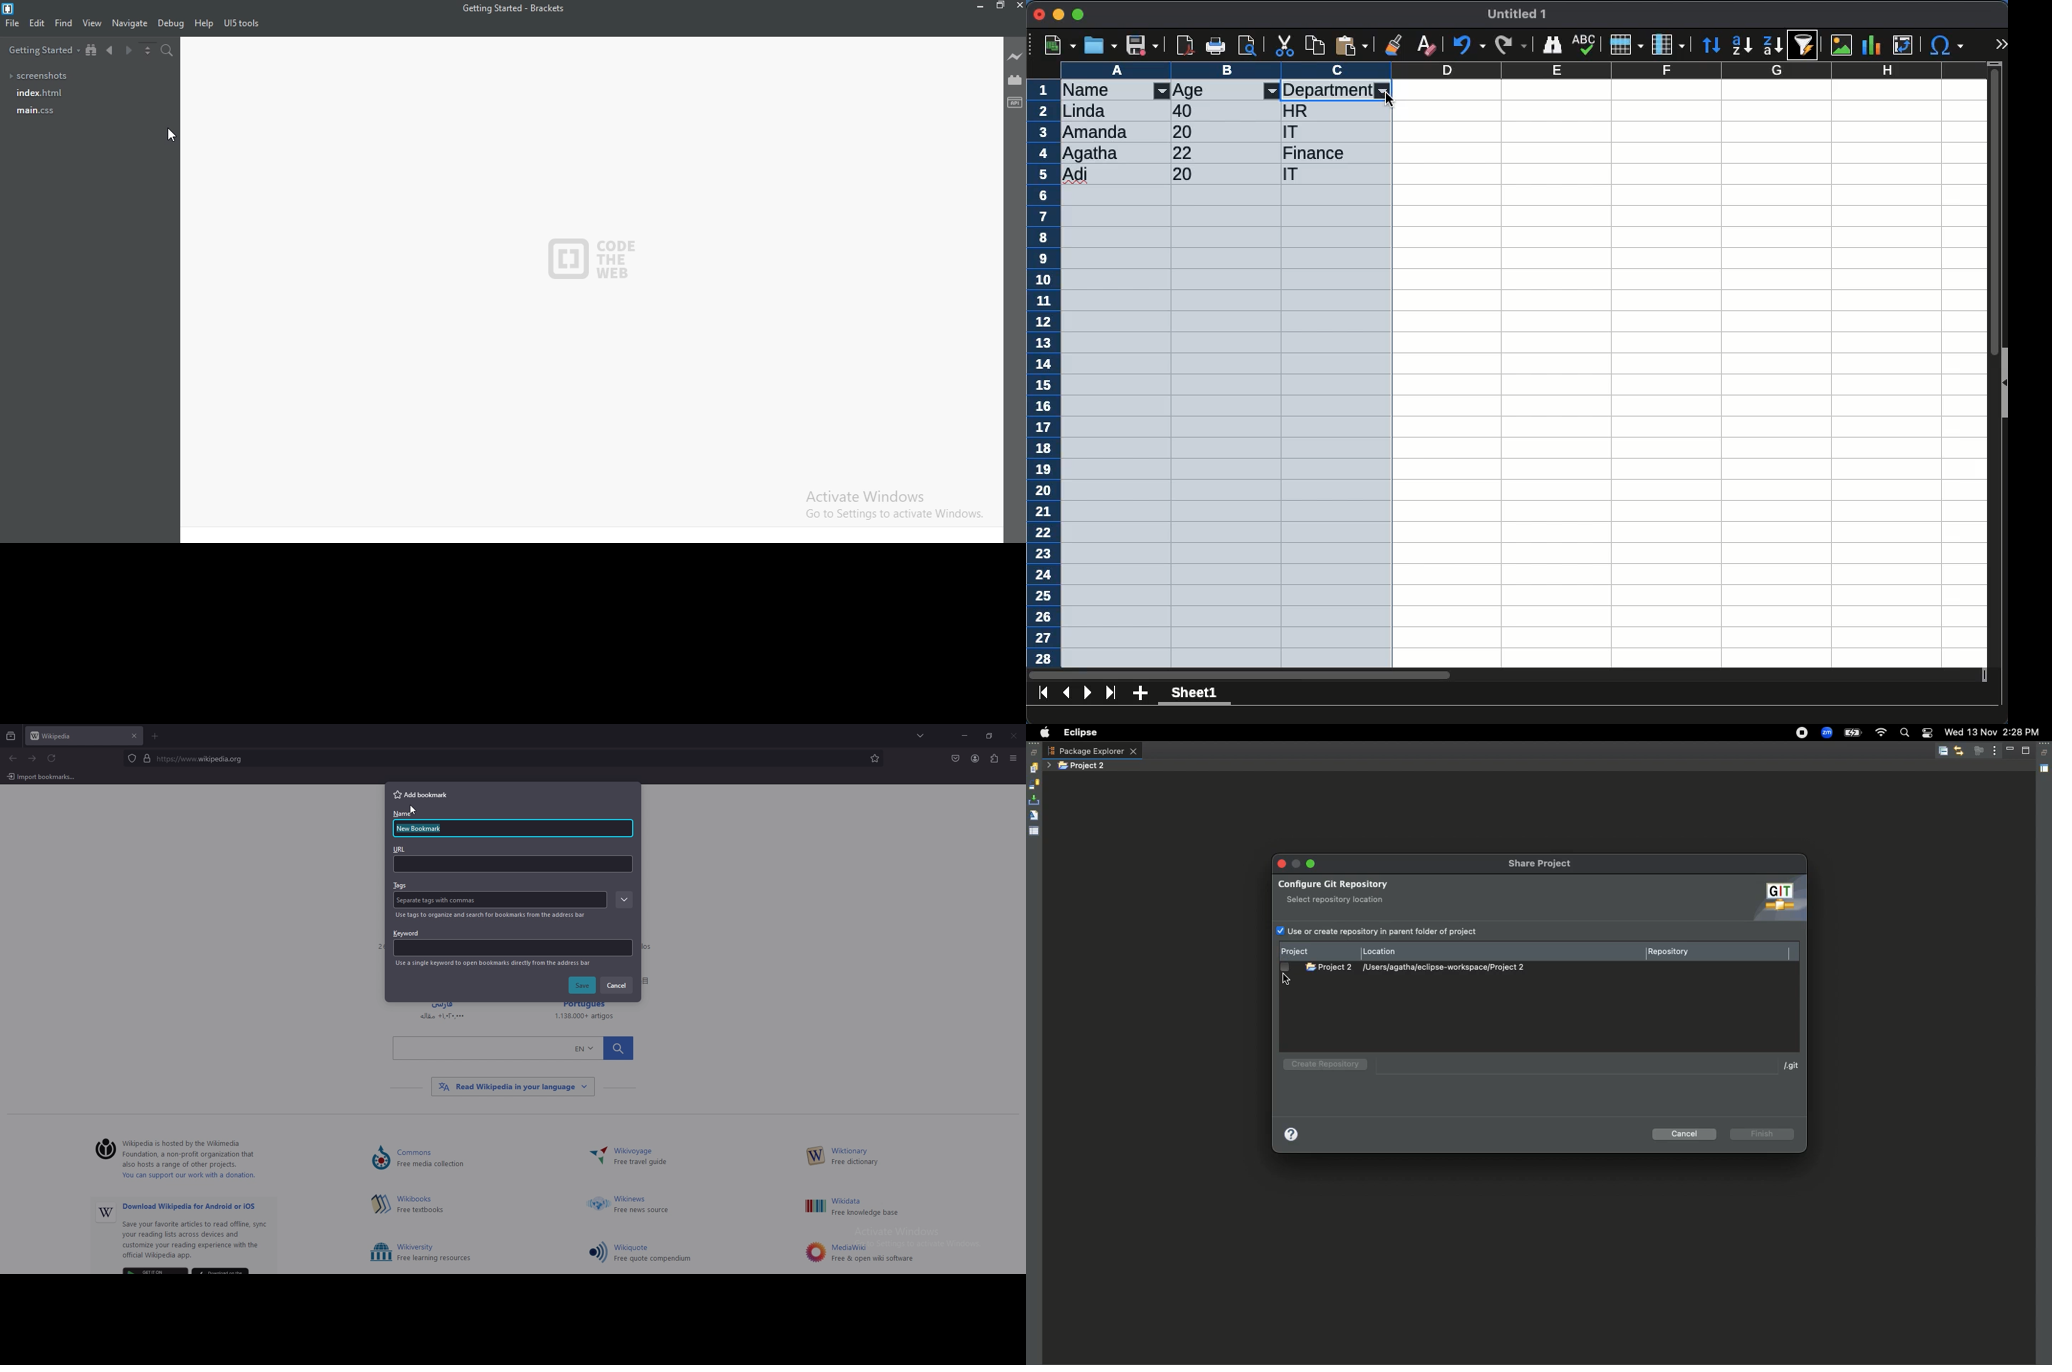  What do you see at coordinates (1396, 44) in the screenshot?
I see `clone formatting` at bounding box center [1396, 44].